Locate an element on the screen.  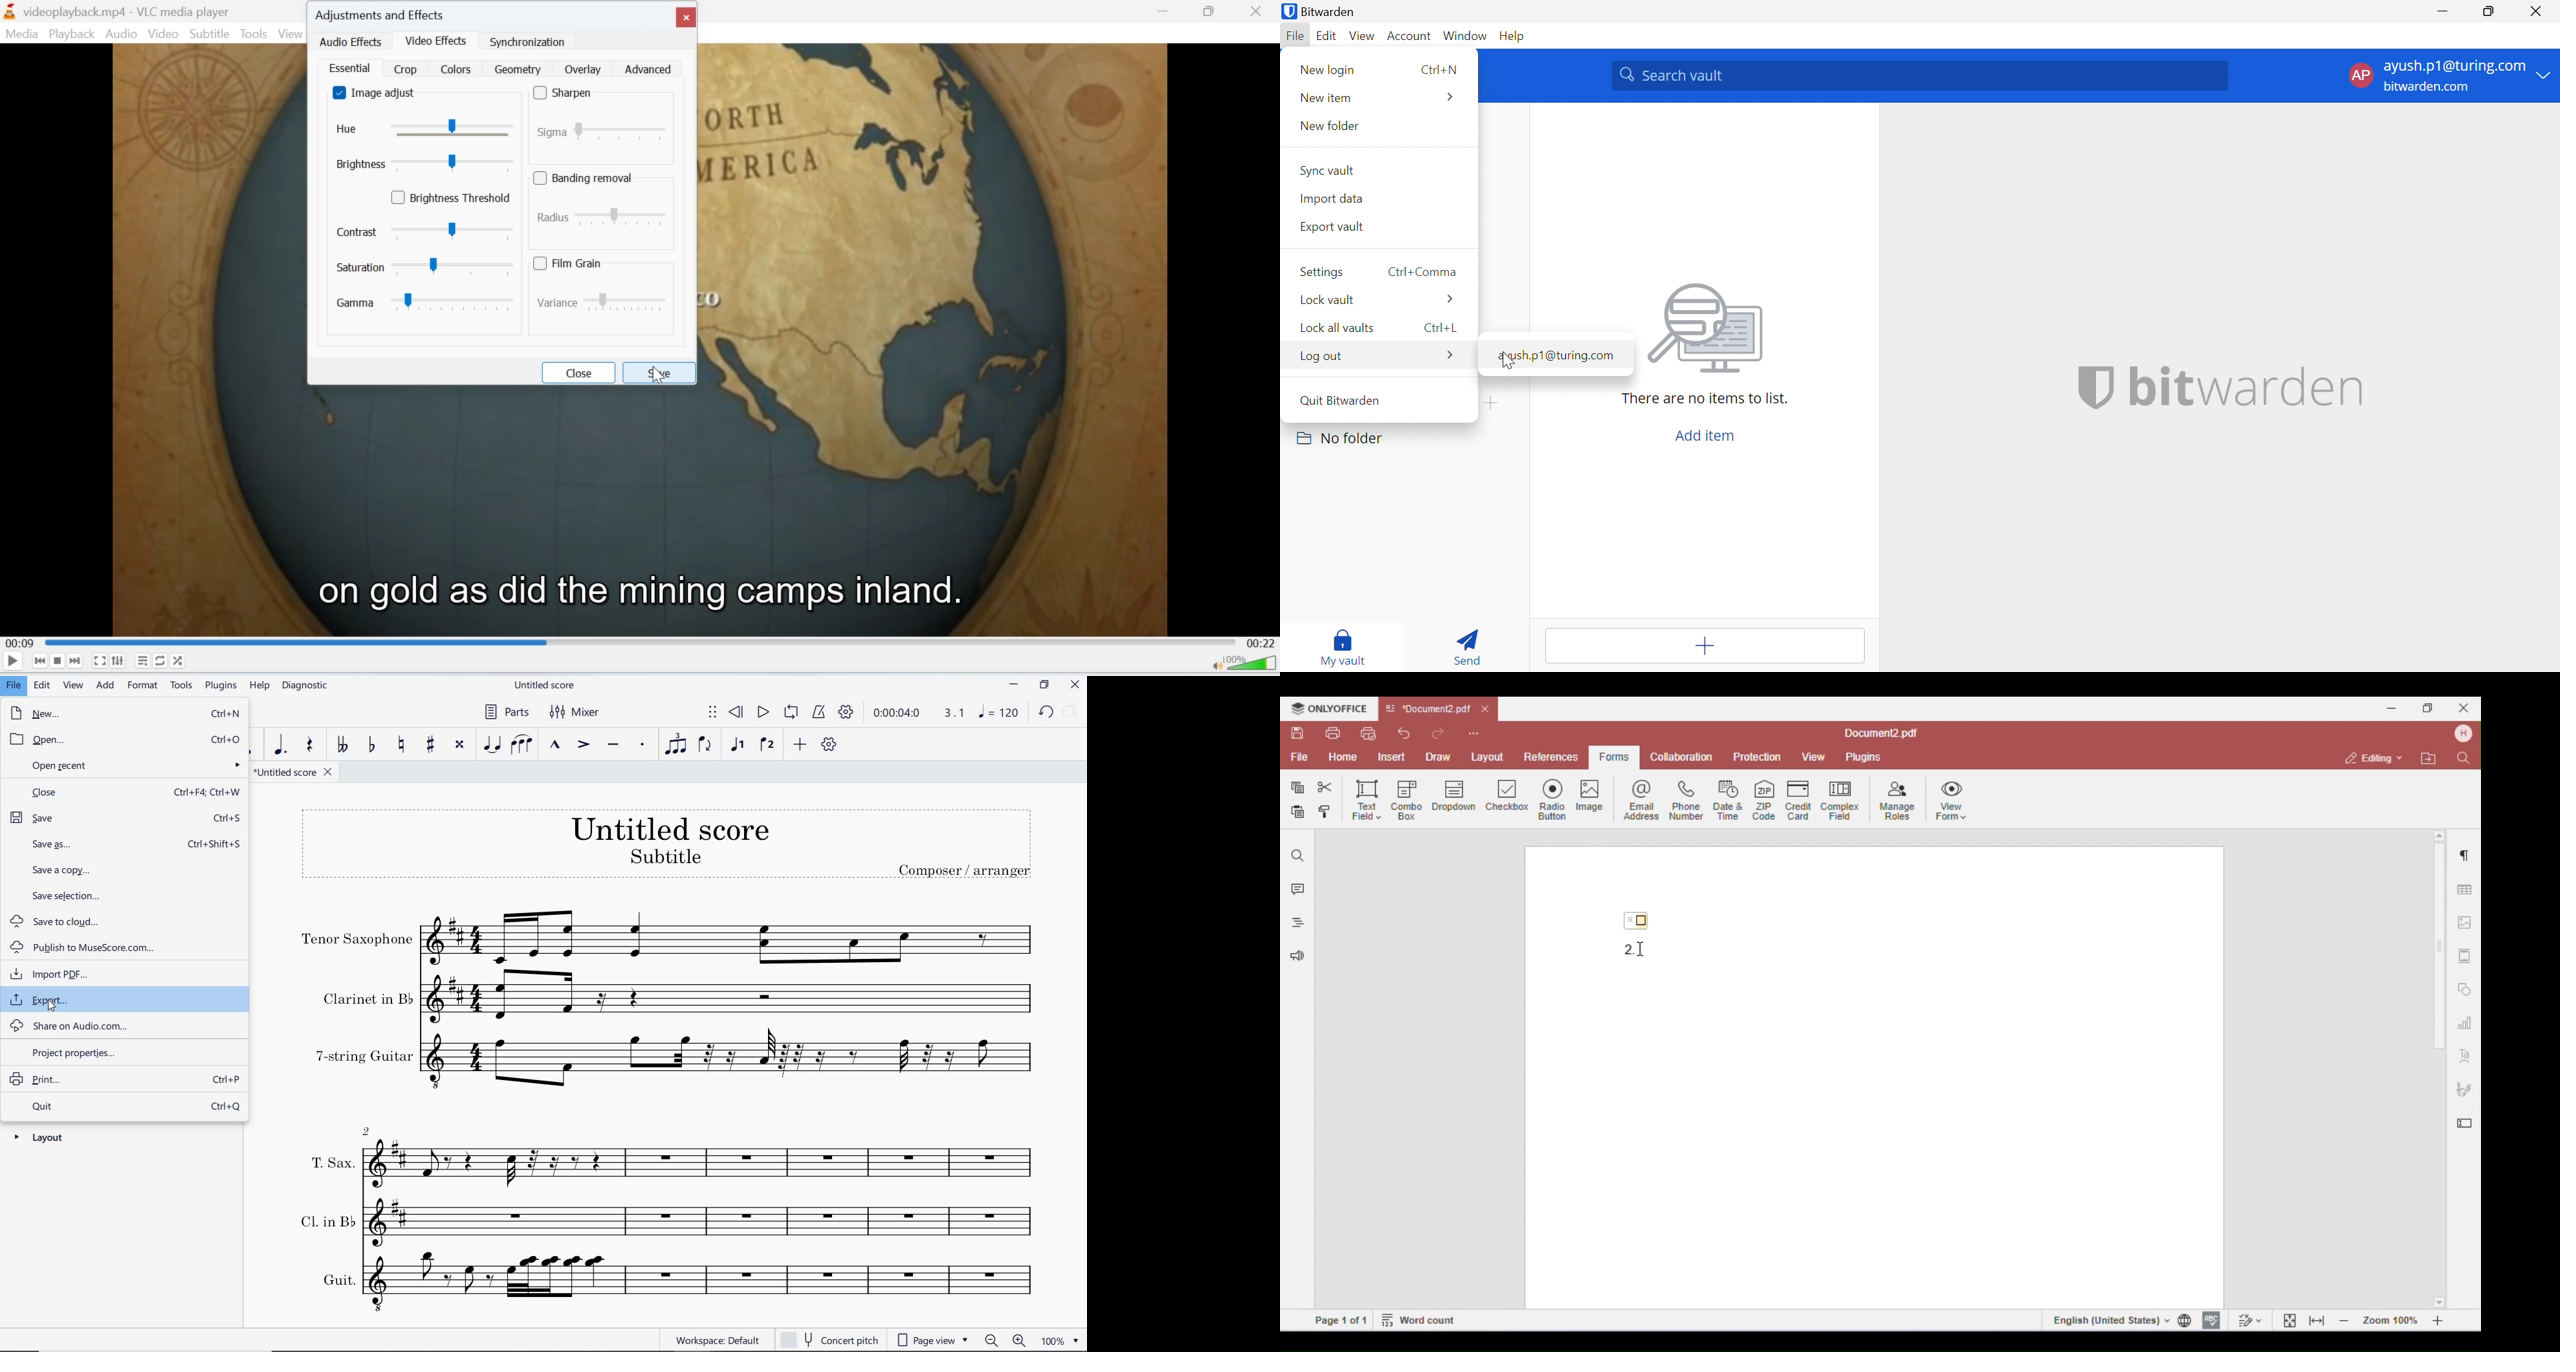
ADD is located at coordinates (802, 744).